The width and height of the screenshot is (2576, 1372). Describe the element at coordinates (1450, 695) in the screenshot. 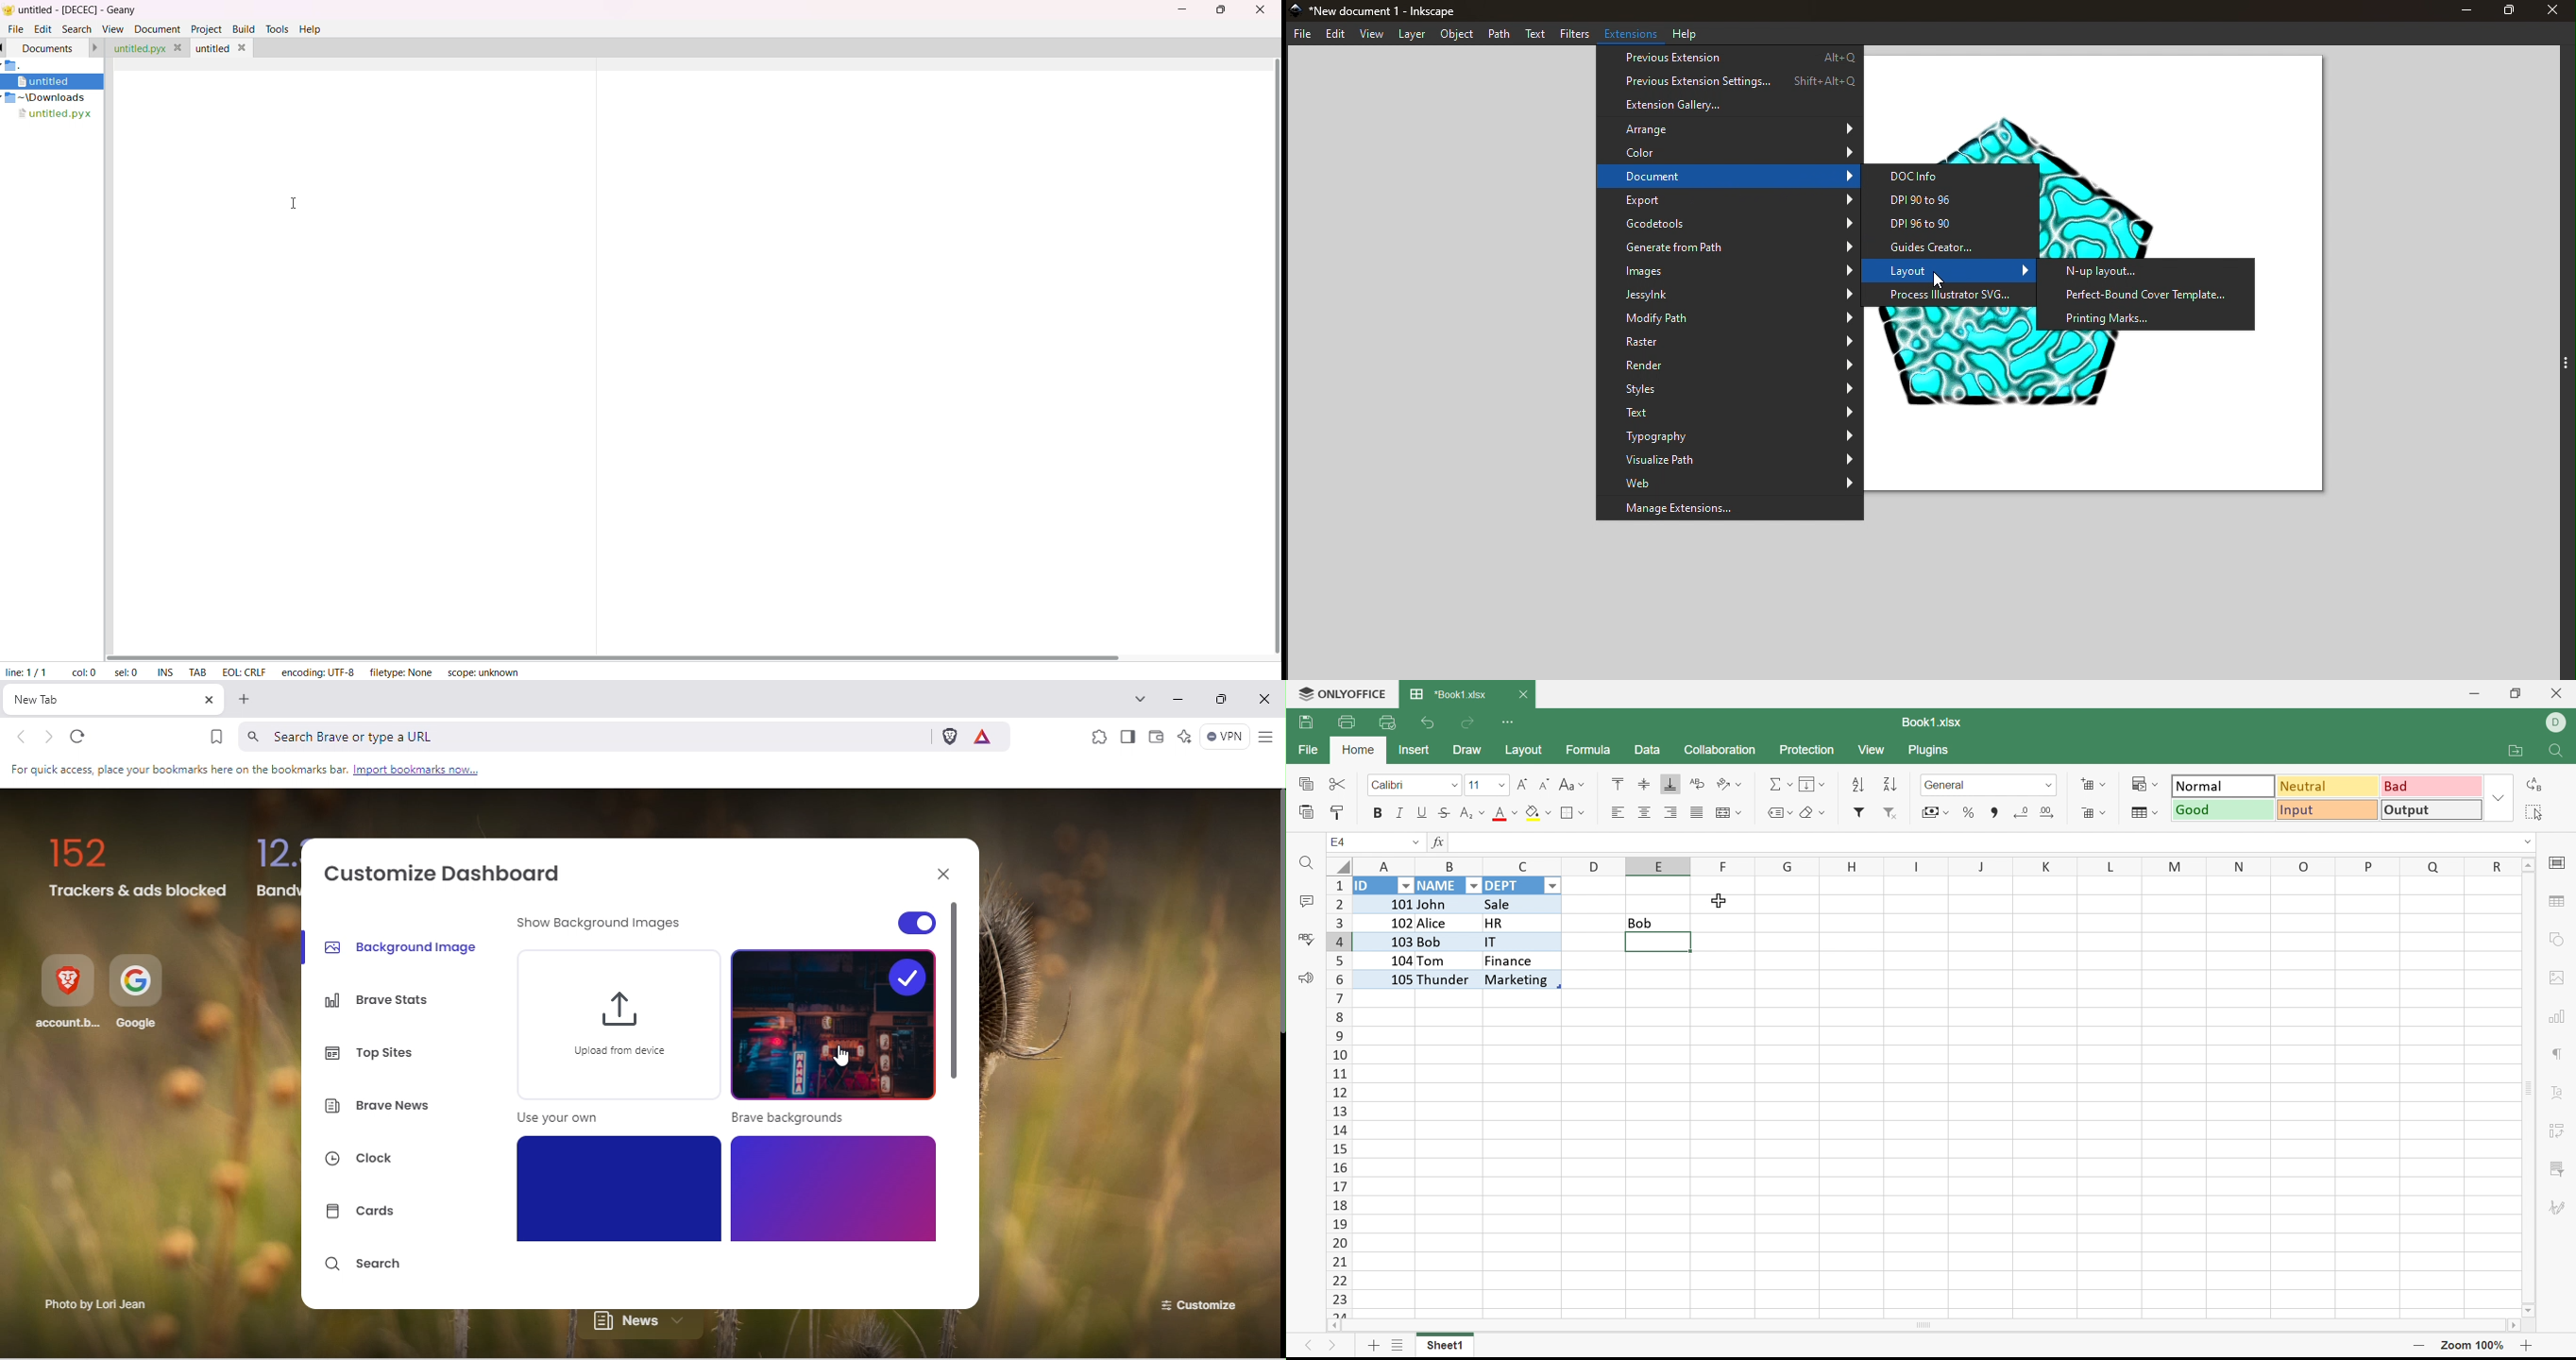

I see `*Book1.xlsx` at that location.